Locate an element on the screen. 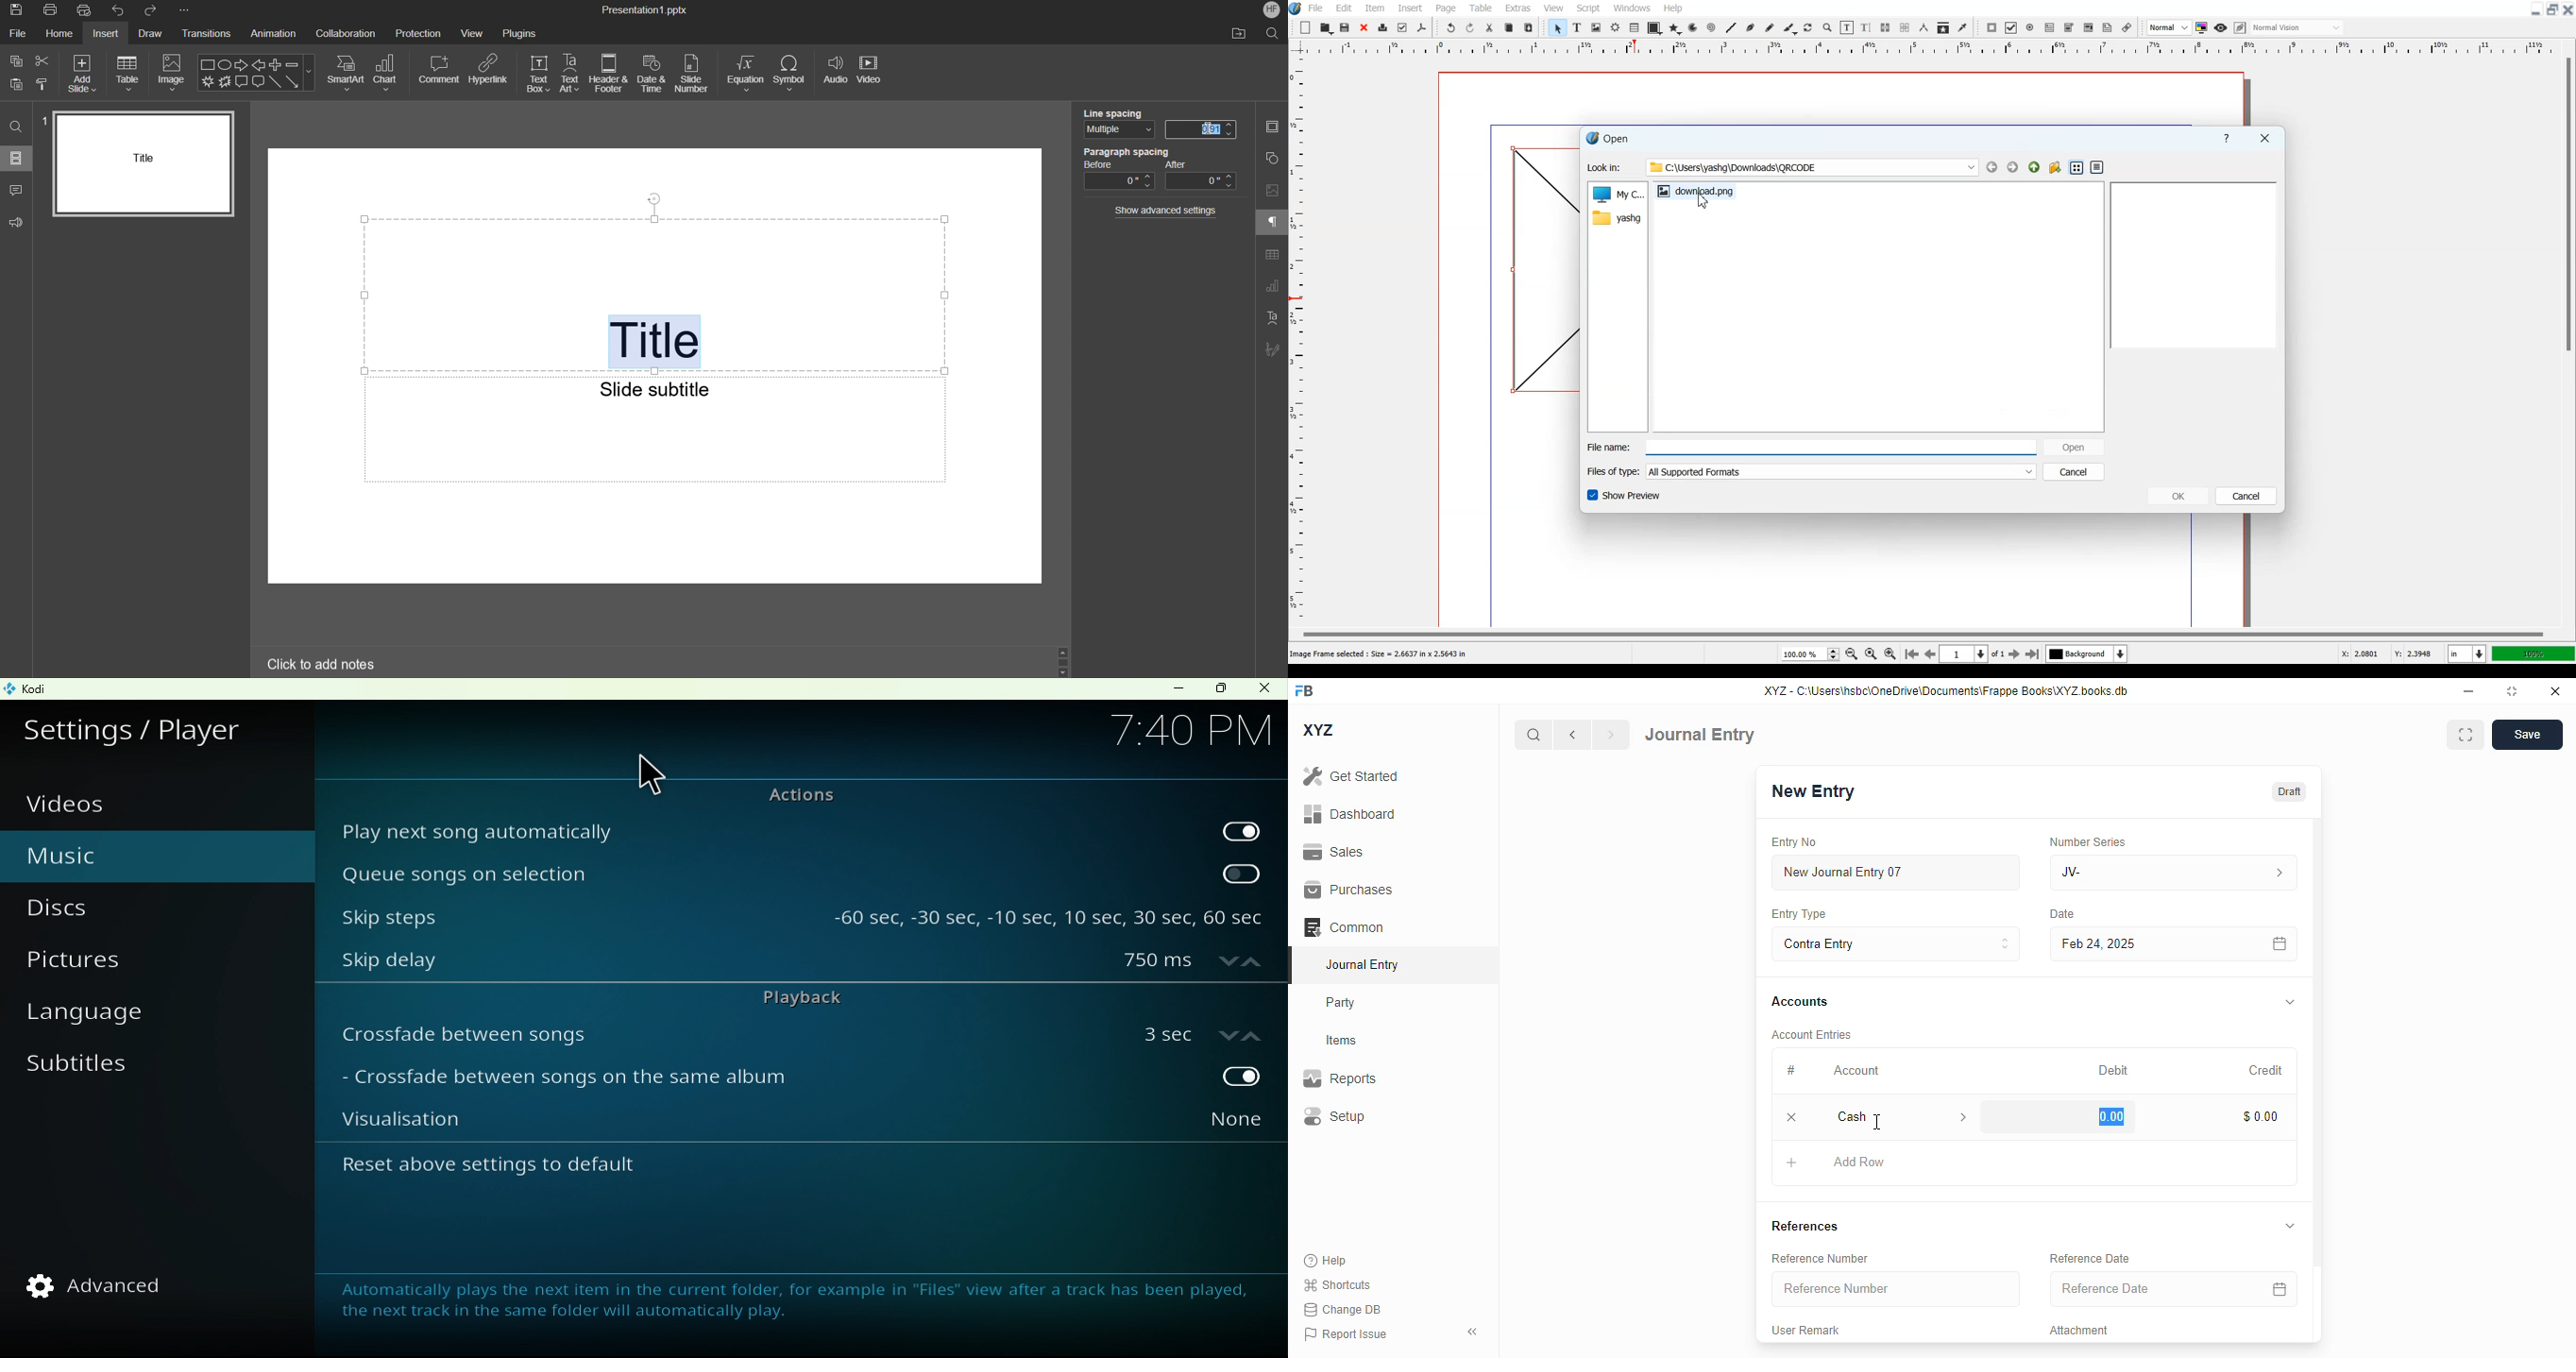 The image size is (2576, 1372). previous is located at coordinates (1572, 735).